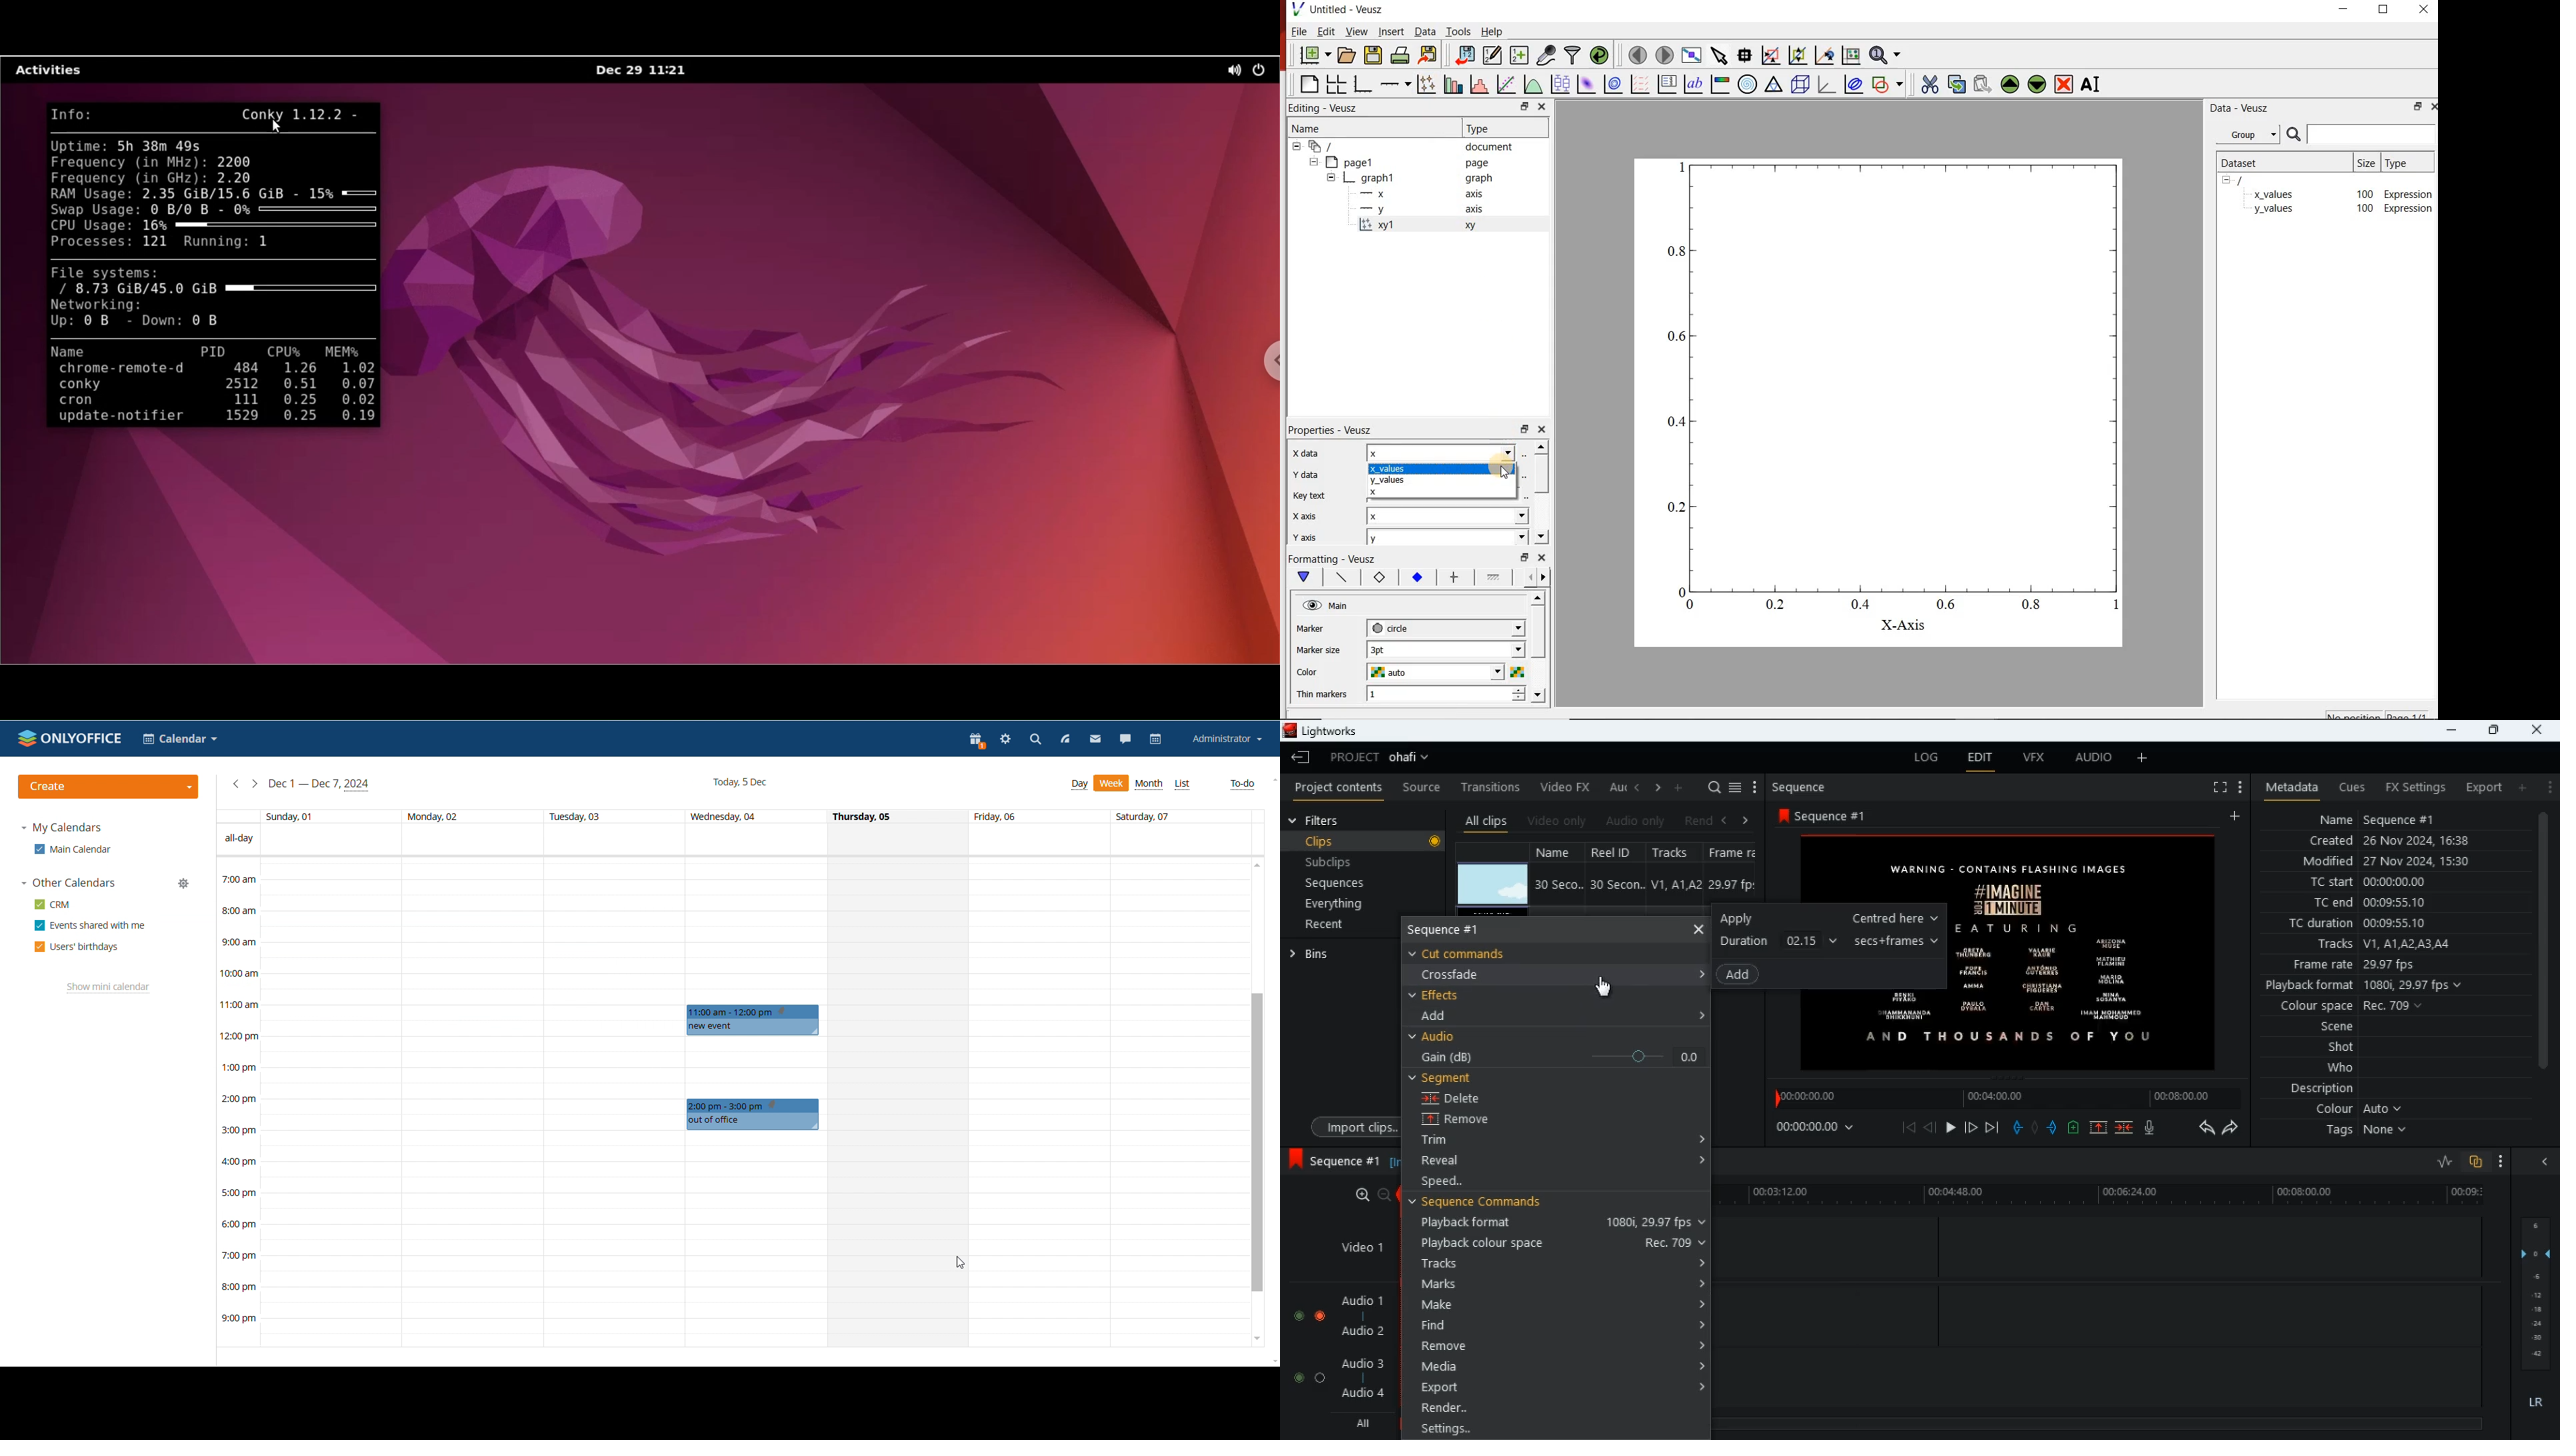 This screenshot has width=2576, height=1456. I want to click on new document, so click(1315, 54).